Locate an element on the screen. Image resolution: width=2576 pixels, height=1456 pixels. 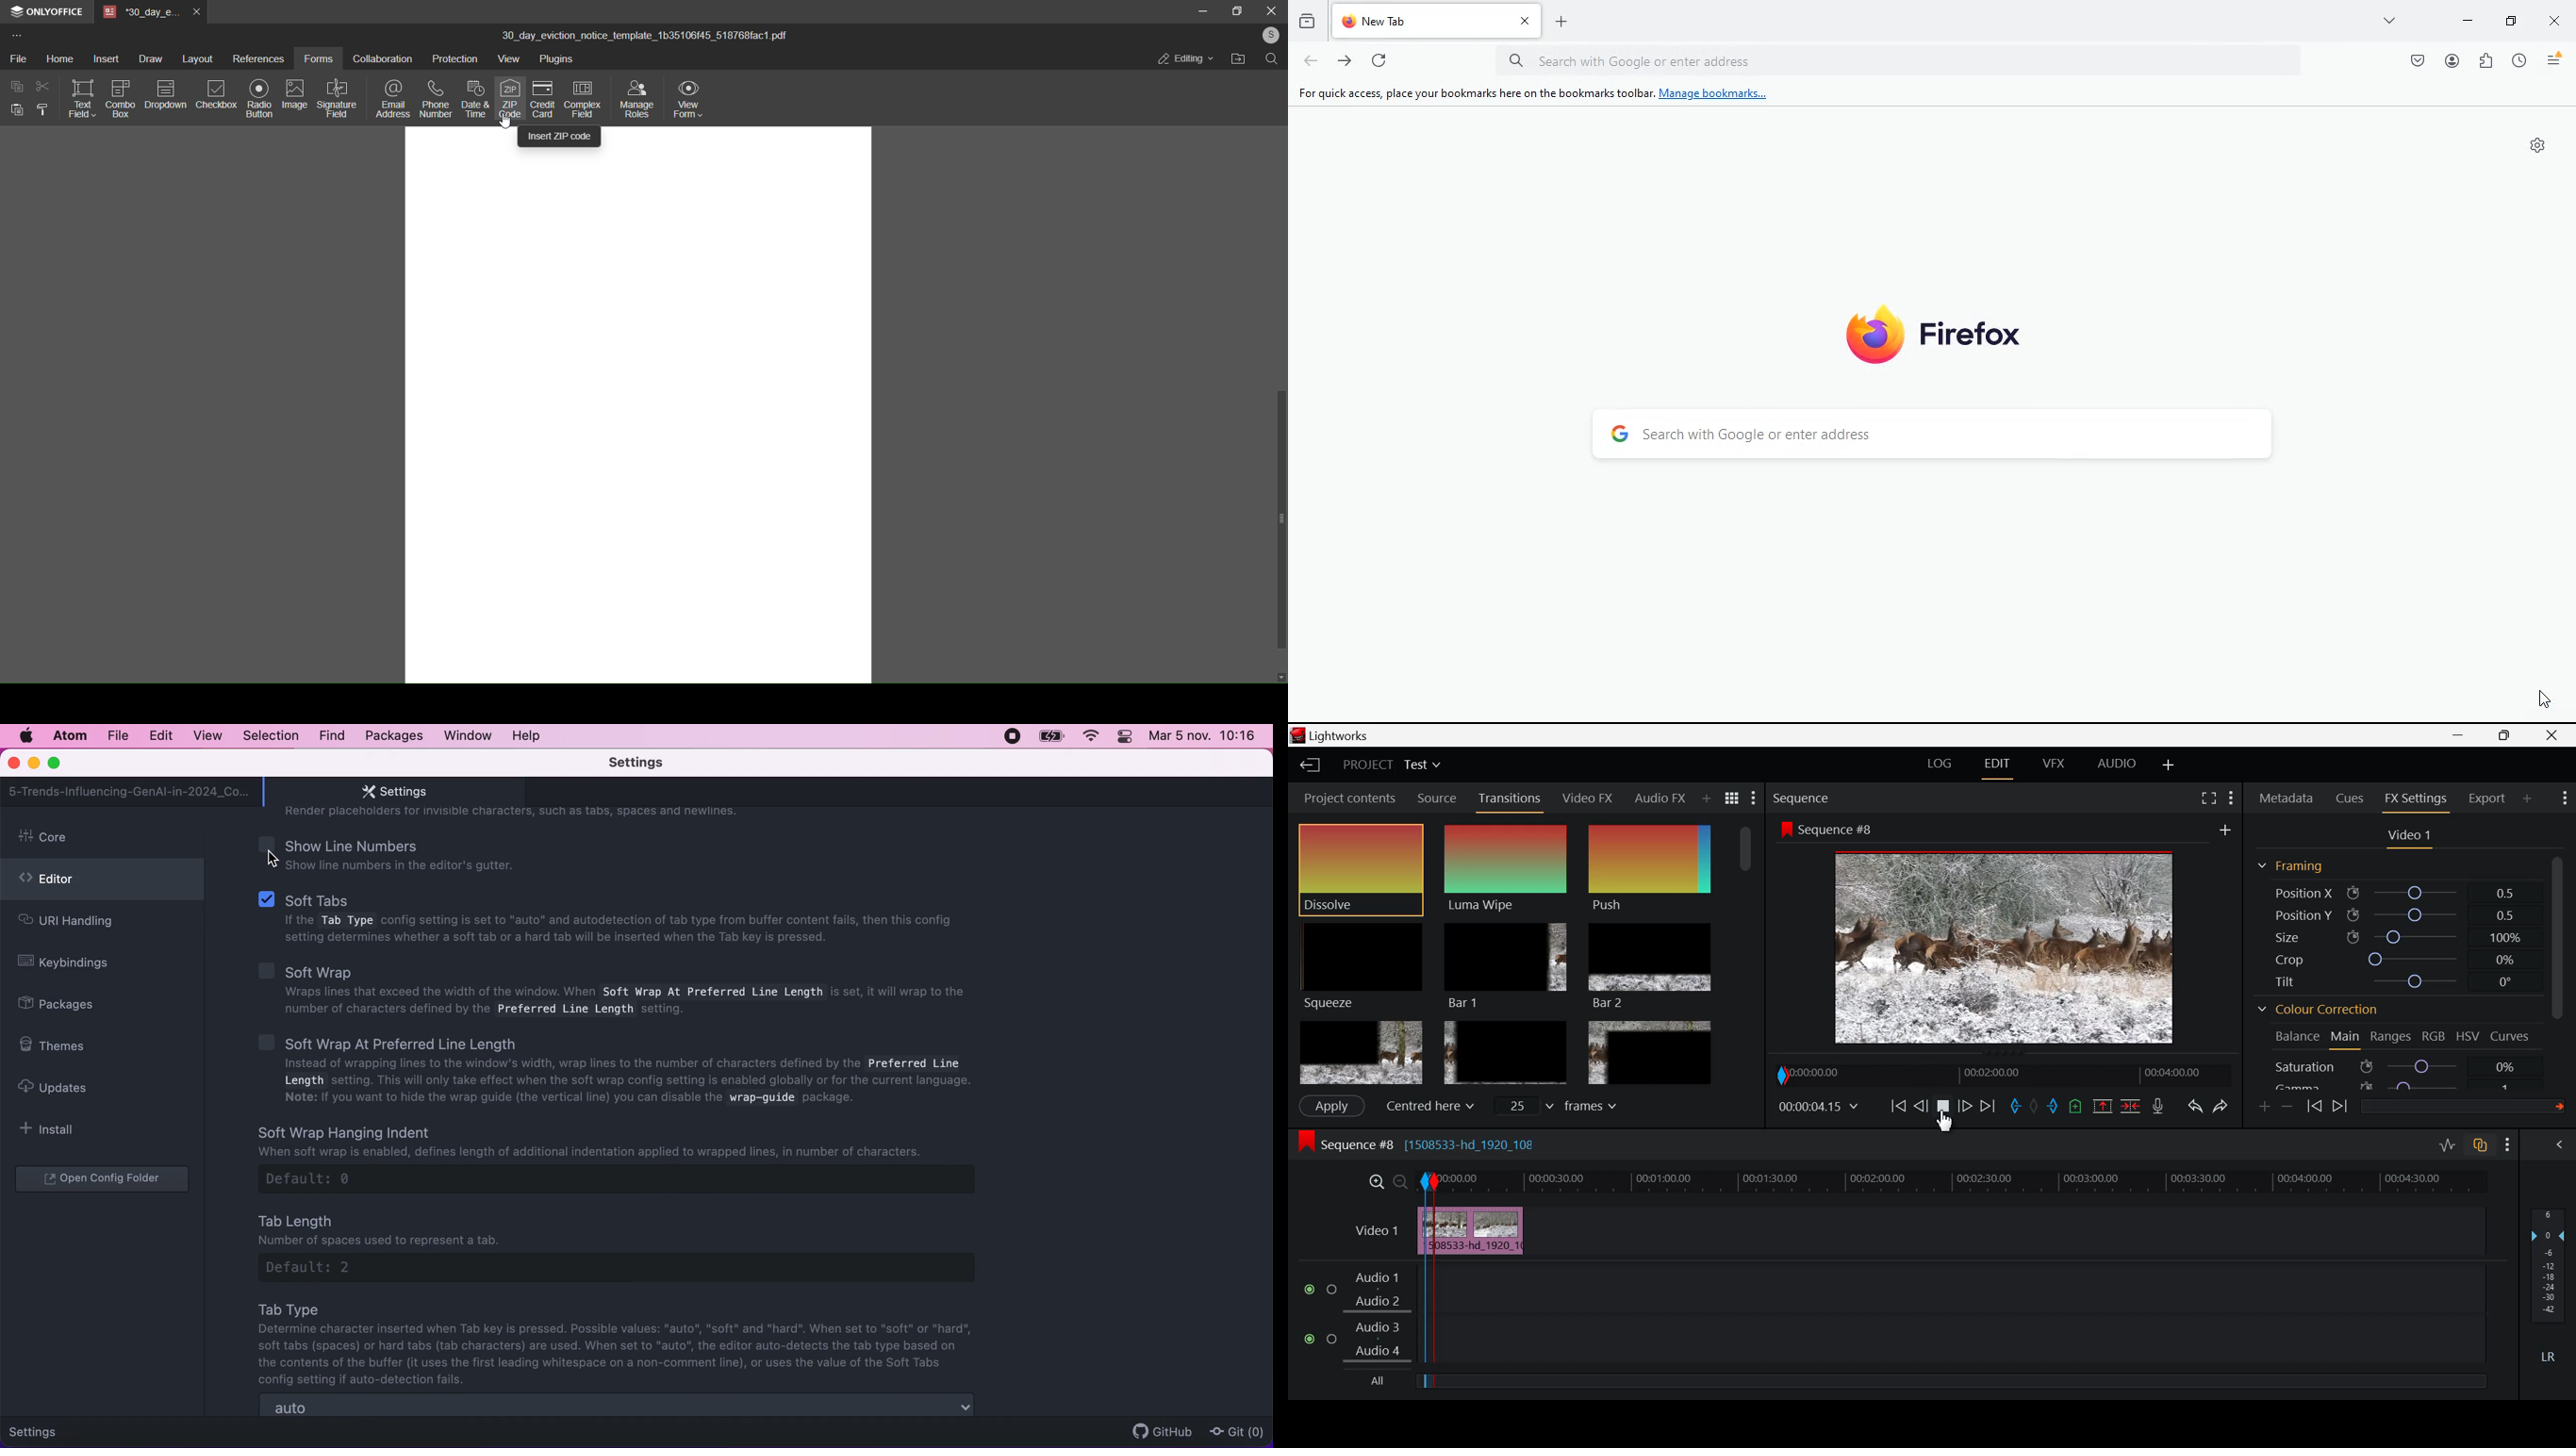
window is located at coordinates (469, 735).